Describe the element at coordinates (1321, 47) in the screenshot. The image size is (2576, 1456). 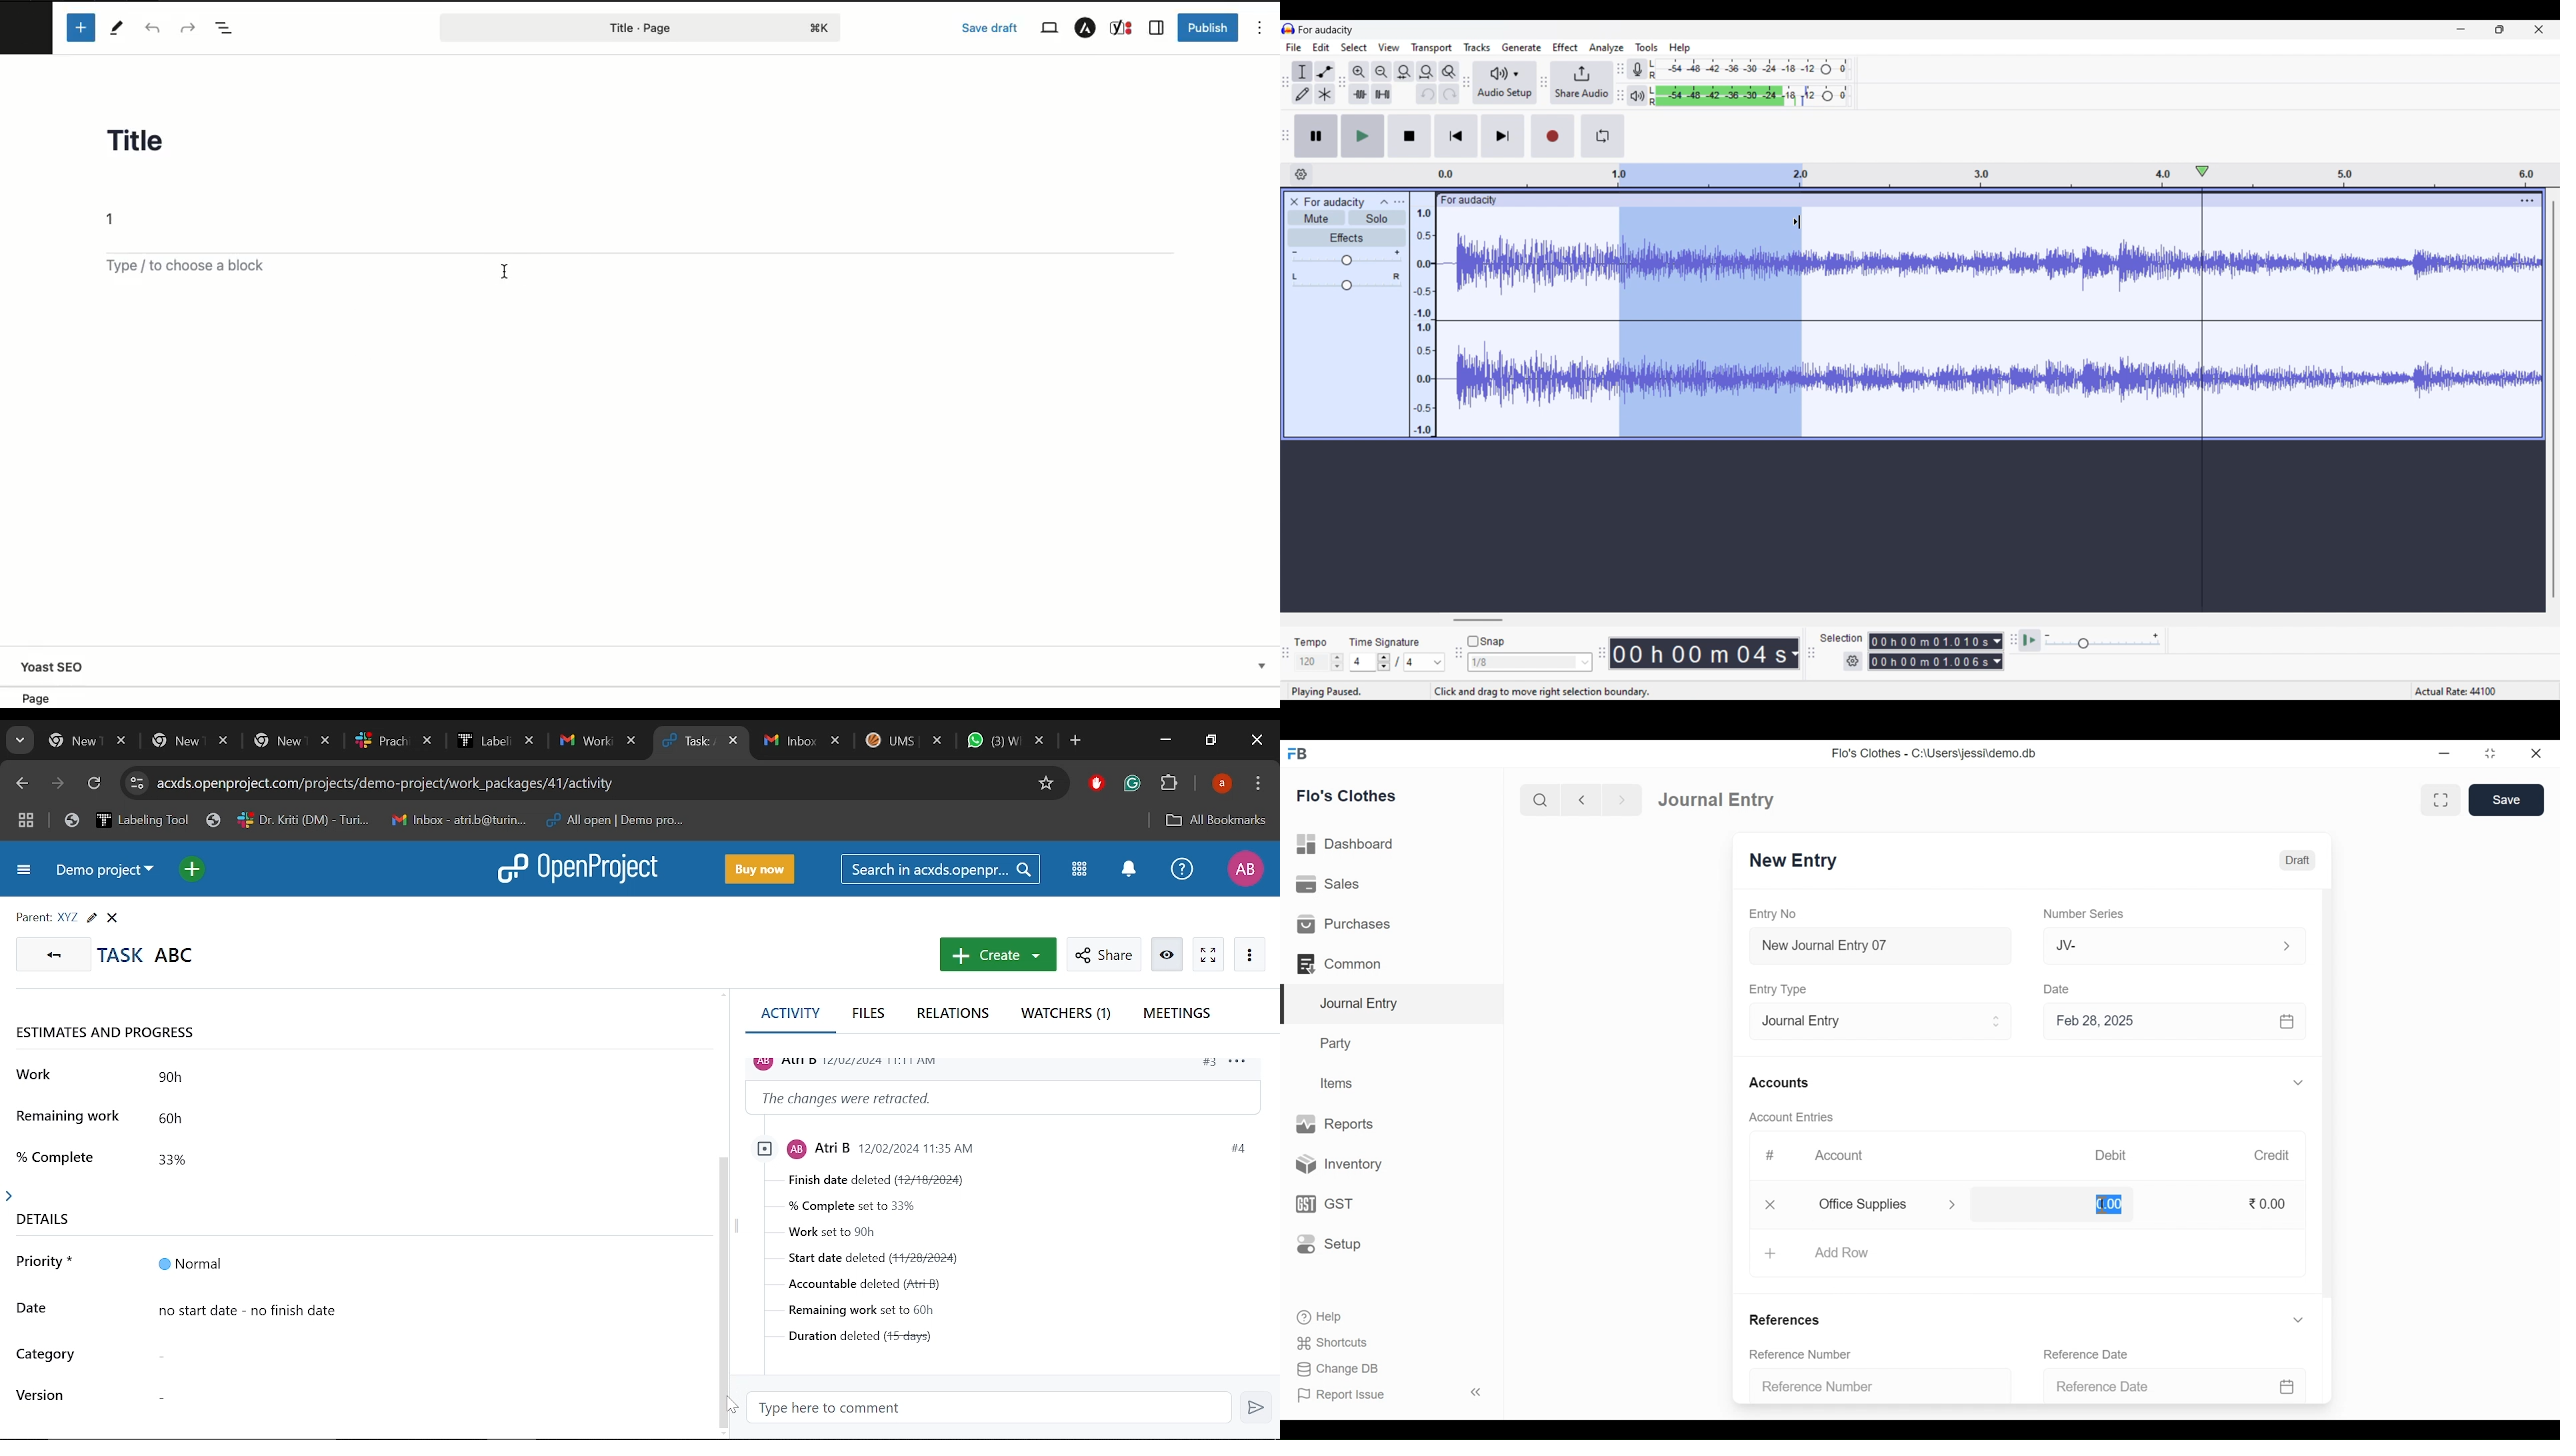
I see `Edit menu` at that location.